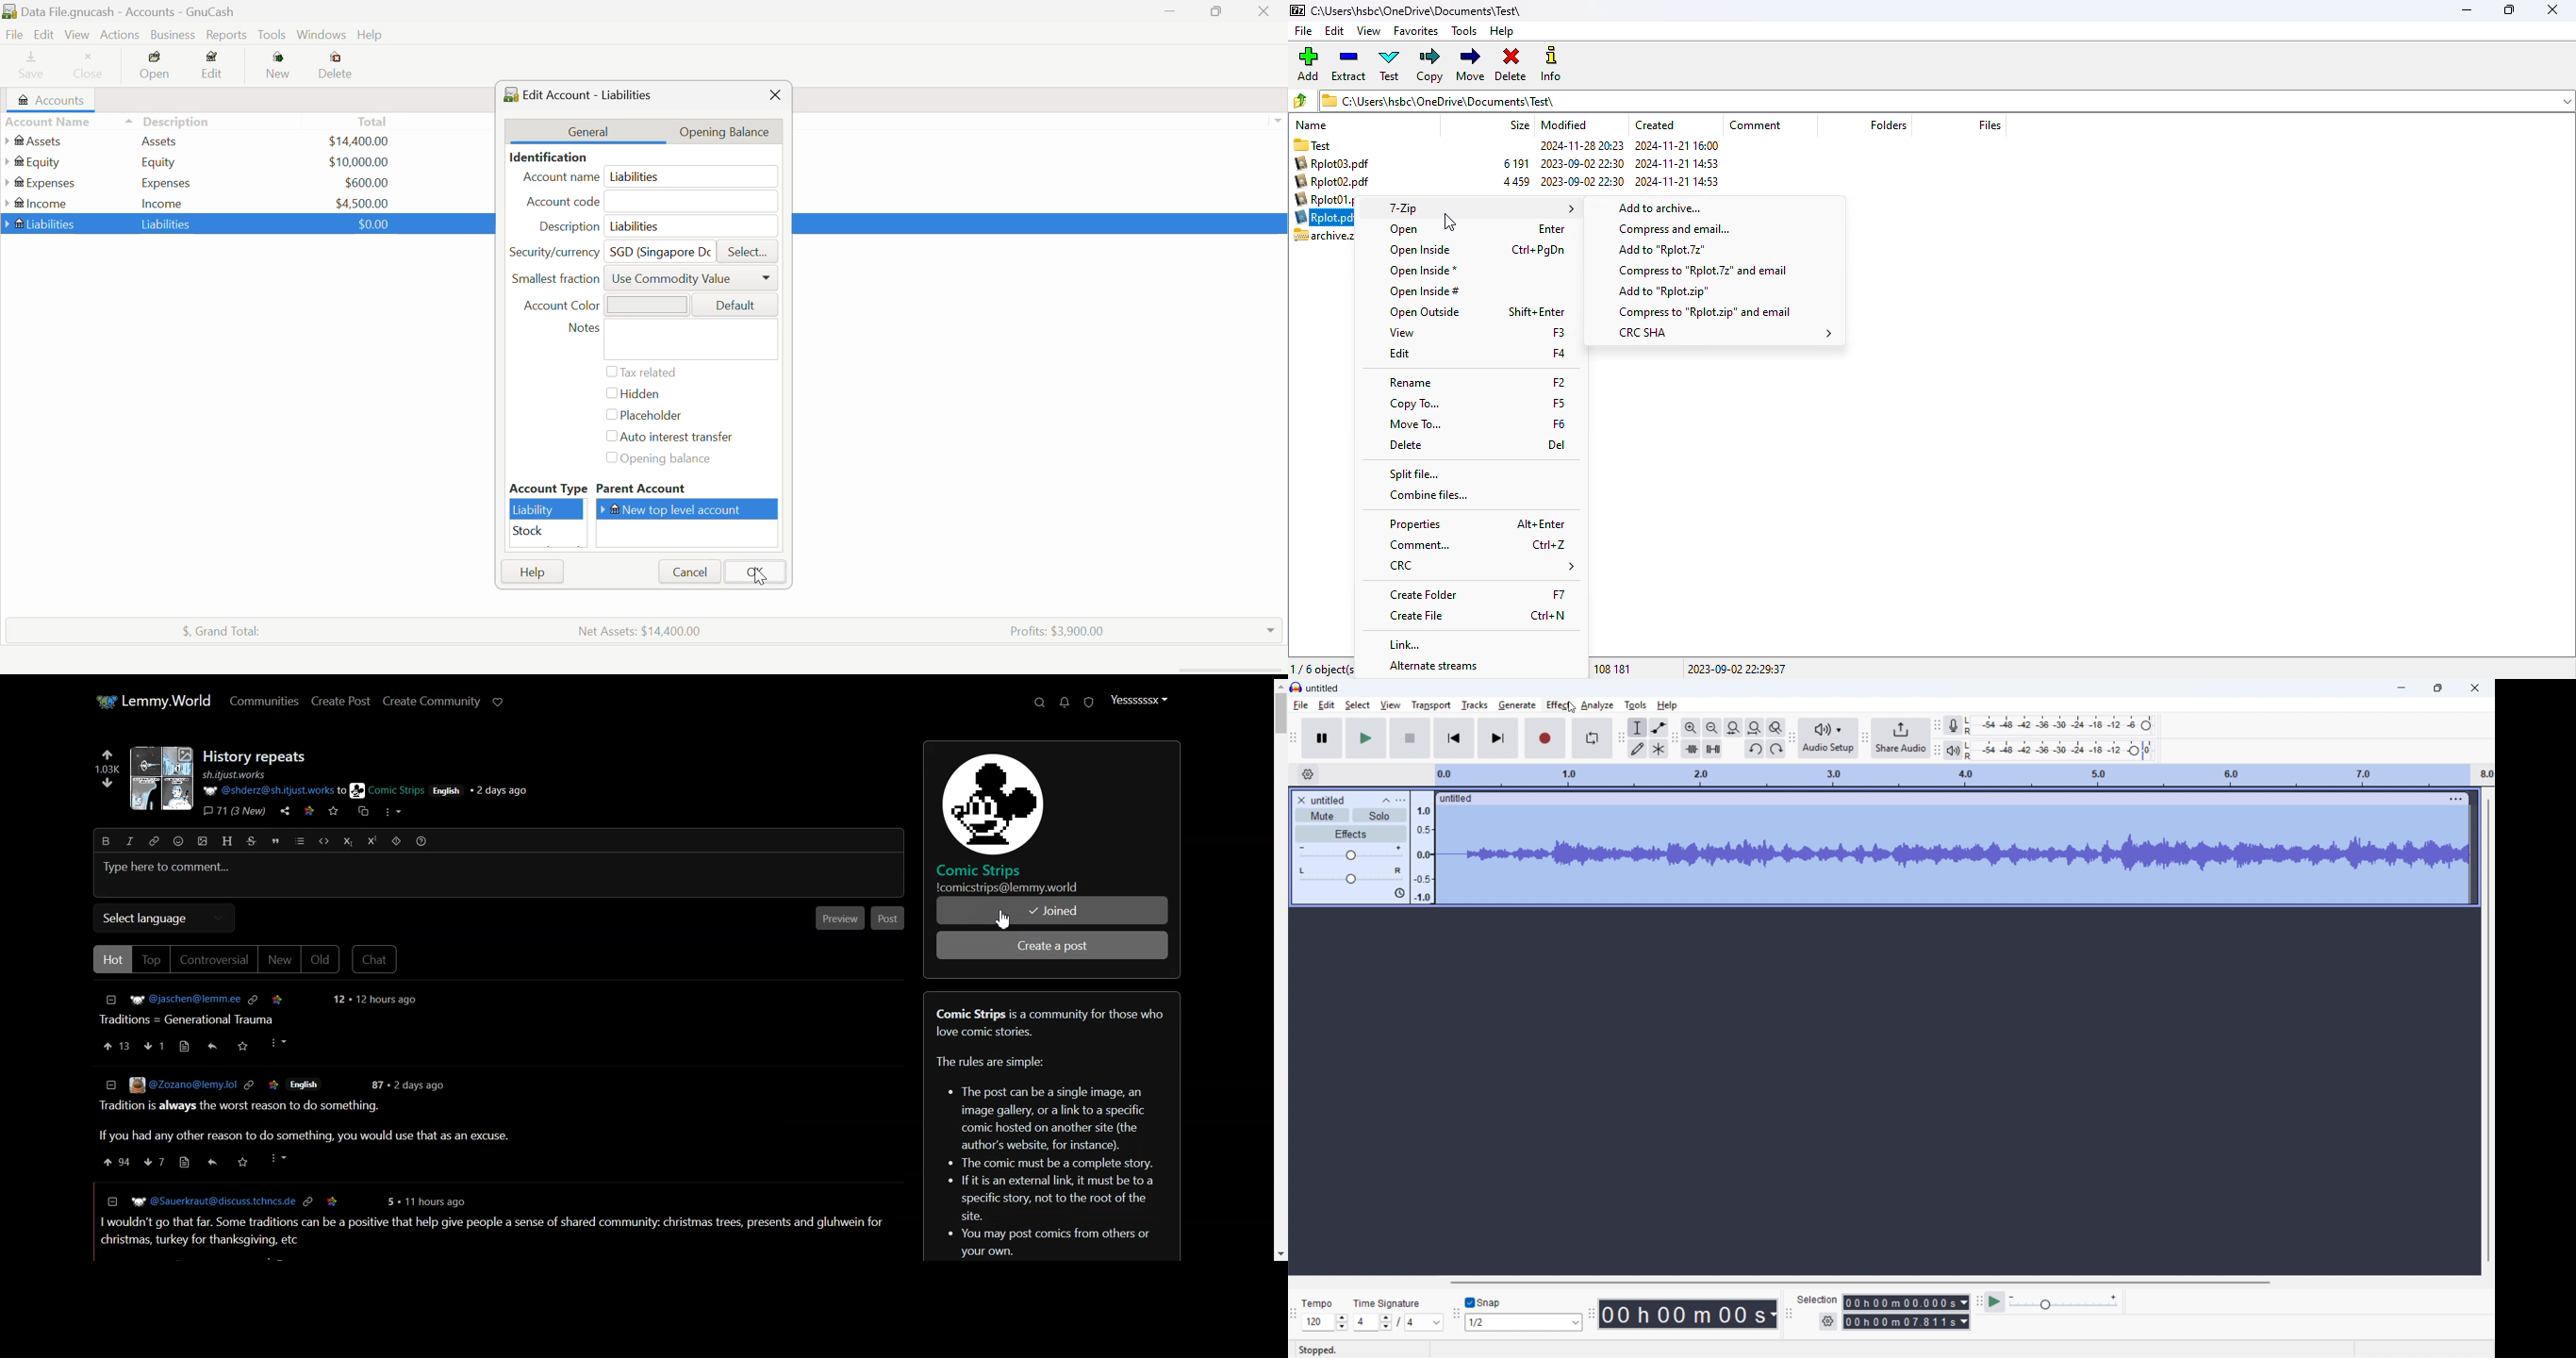 The height and width of the screenshot is (1372, 2576). Describe the element at coordinates (653, 203) in the screenshot. I see `Account code` at that location.